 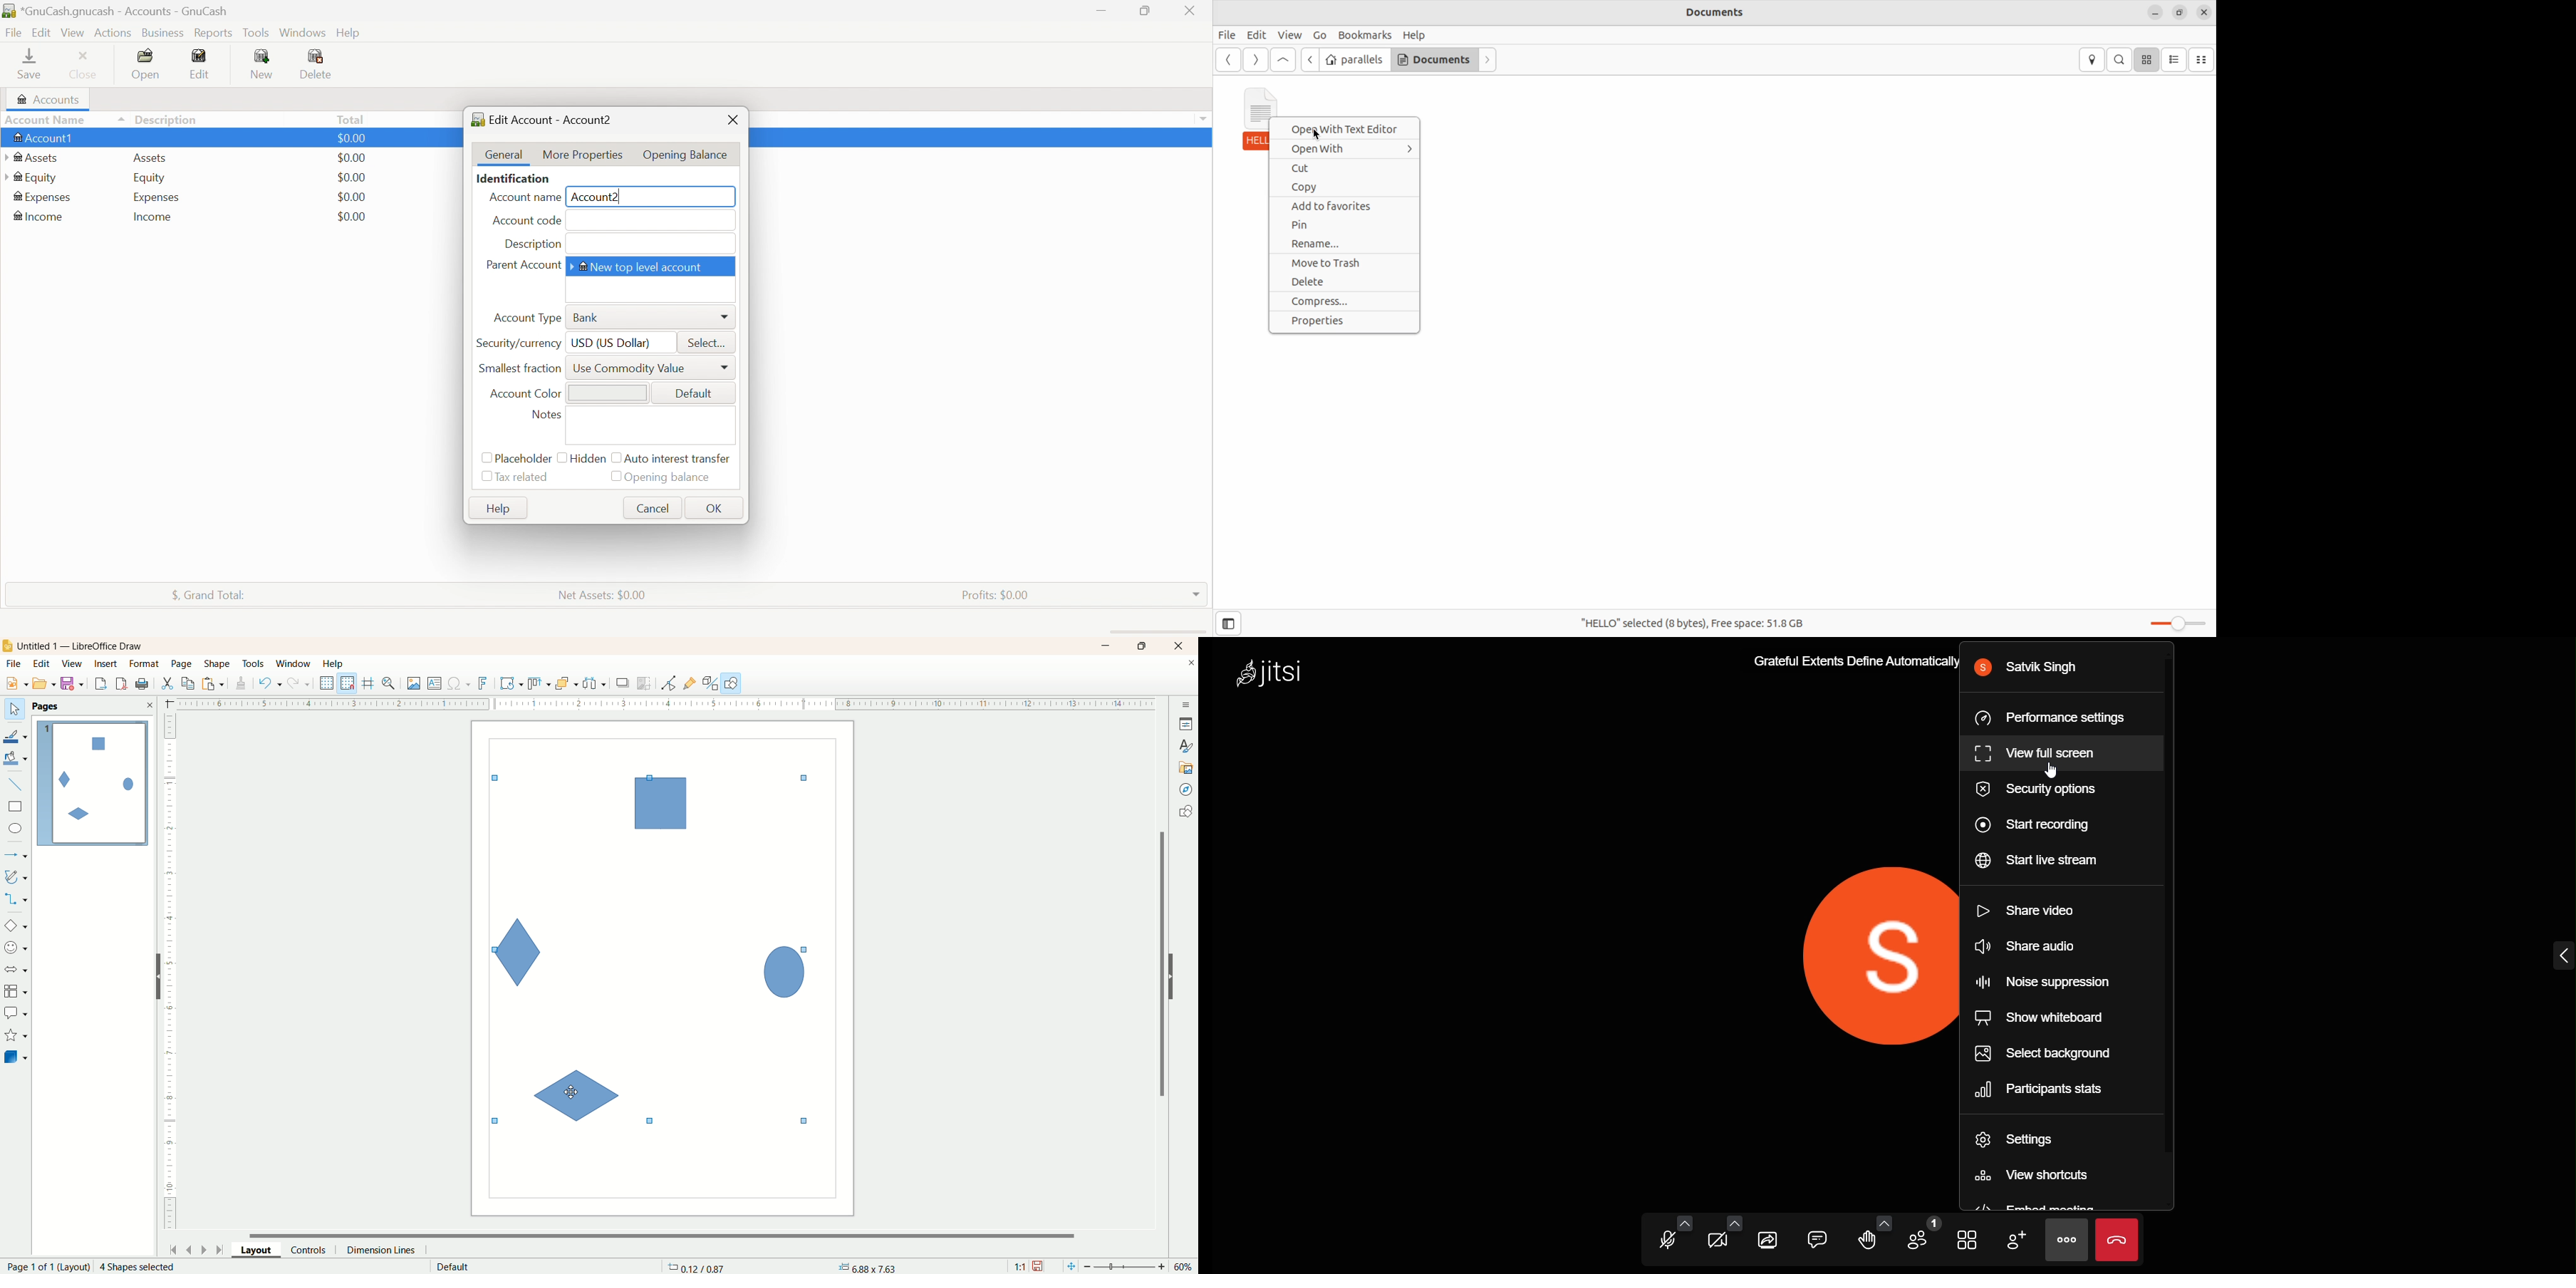 I want to click on ellipse, so click(x=17, y=830).